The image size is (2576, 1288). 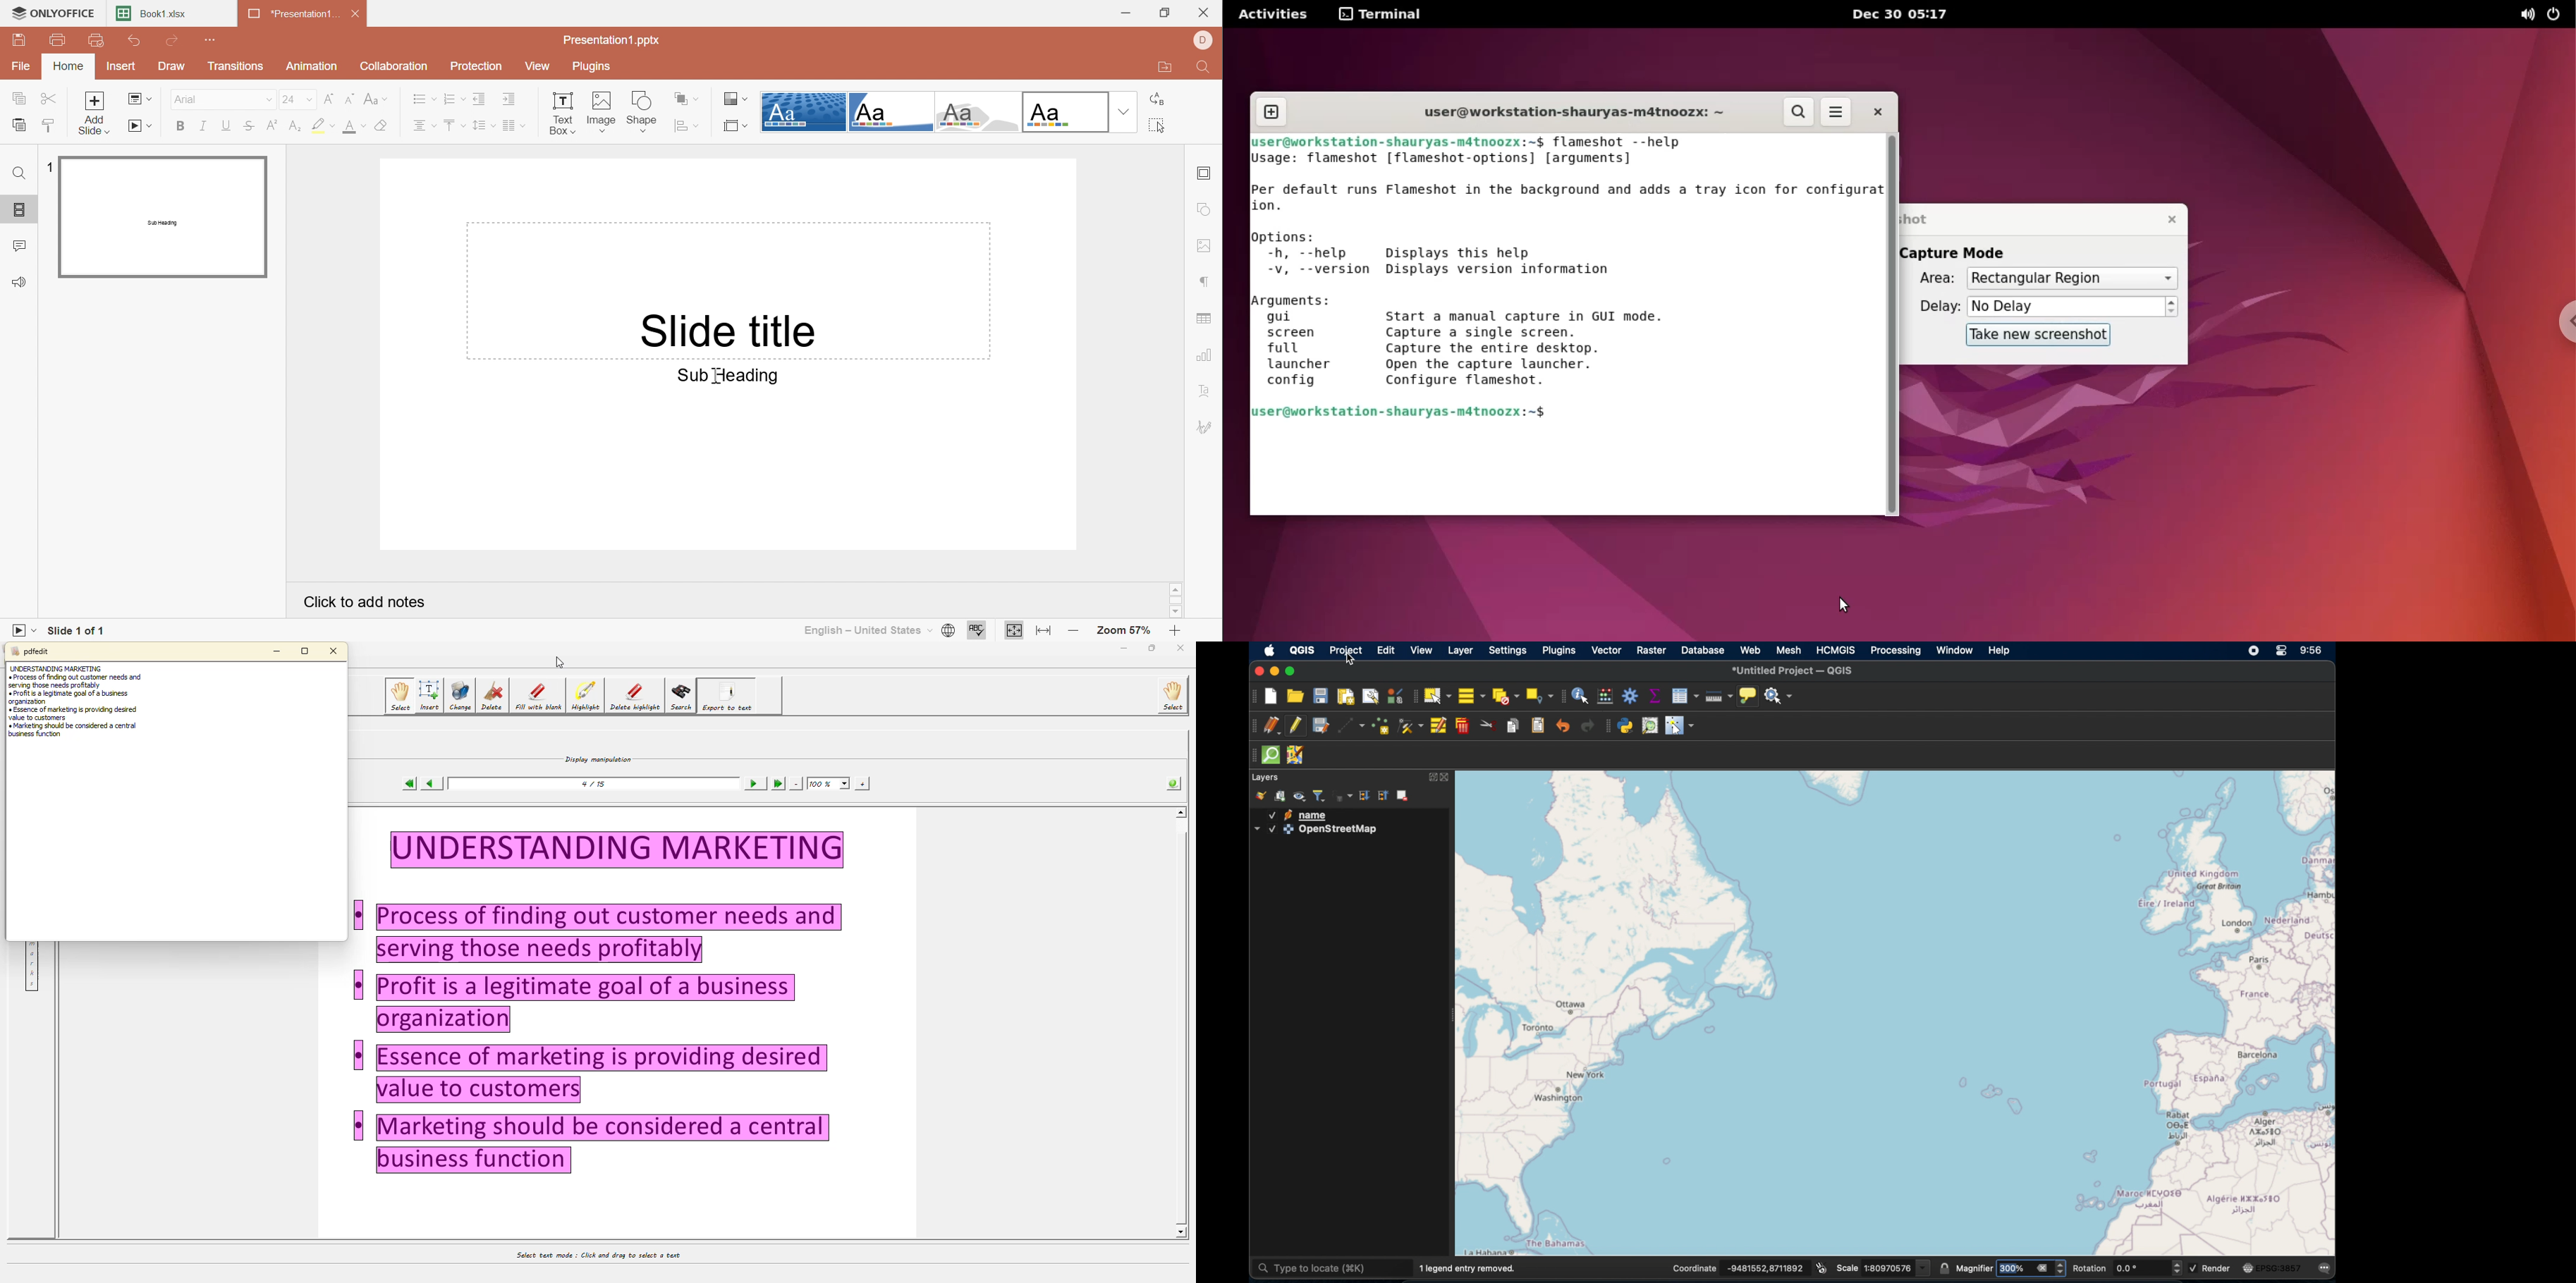 What do you see at coordinates (1210, 391) in the screenshot?
I see `Text Art settings` at bounding box center [1210, 391].